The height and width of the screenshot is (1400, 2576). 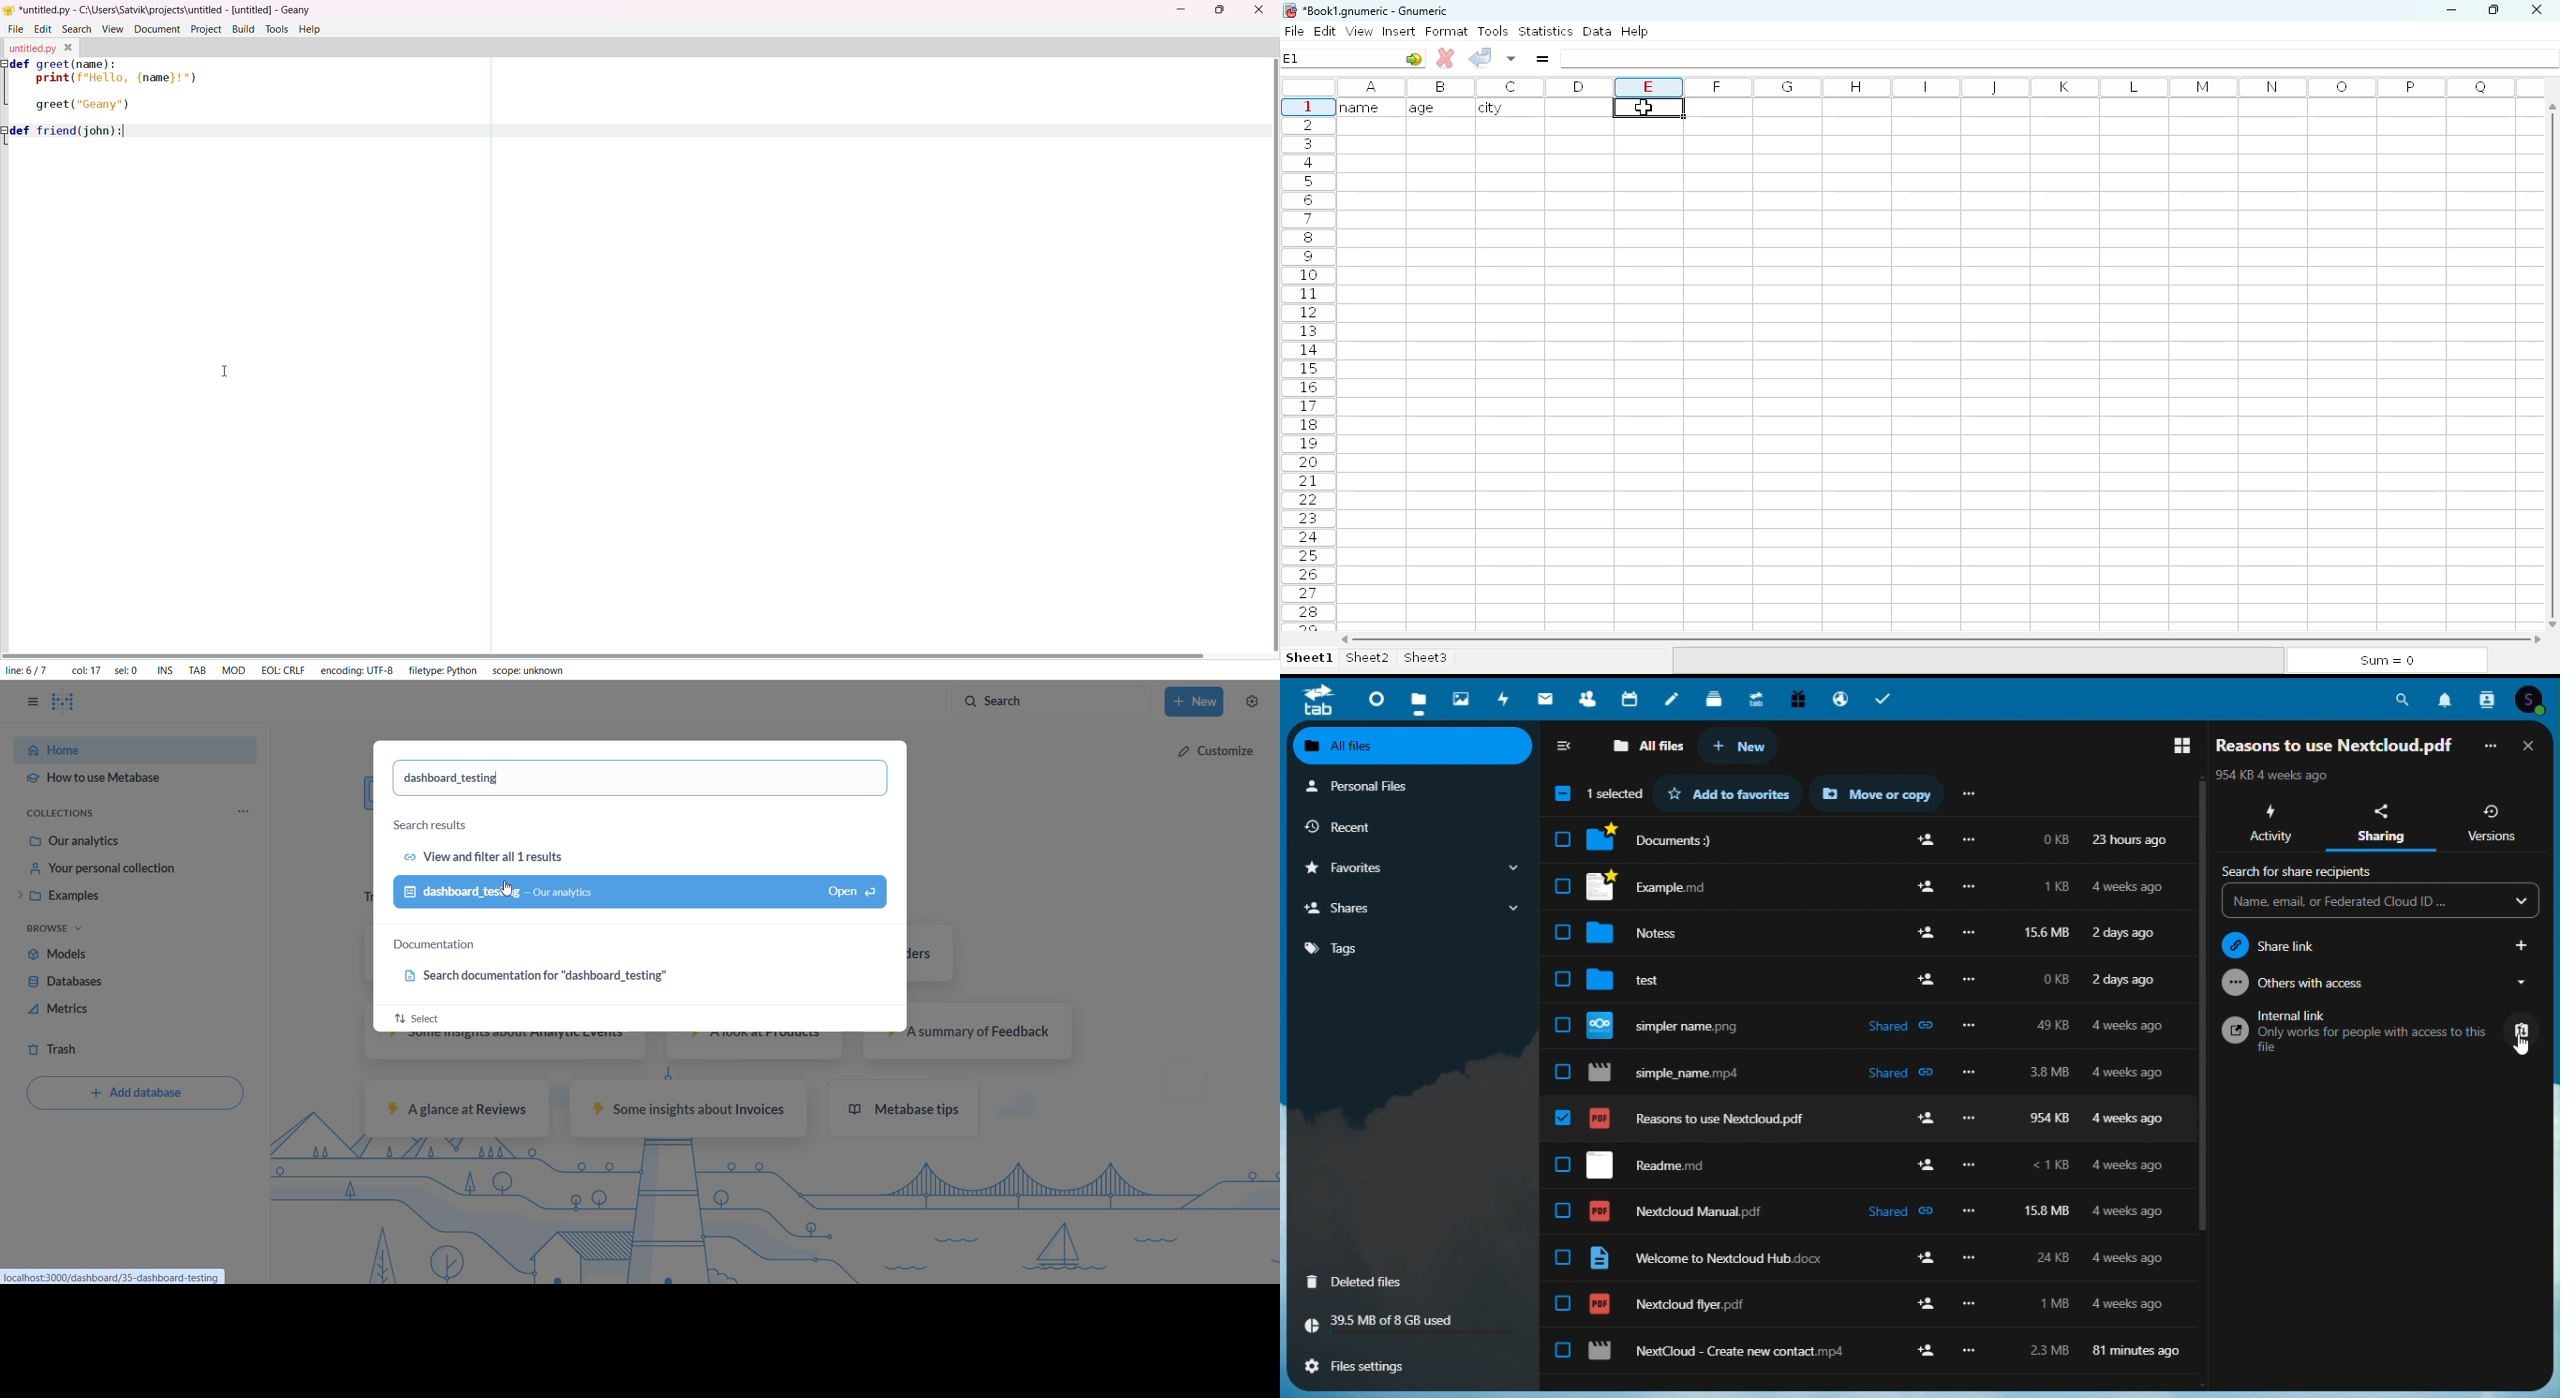 I want to click on checkbox, so click(x=1565, y=1119).